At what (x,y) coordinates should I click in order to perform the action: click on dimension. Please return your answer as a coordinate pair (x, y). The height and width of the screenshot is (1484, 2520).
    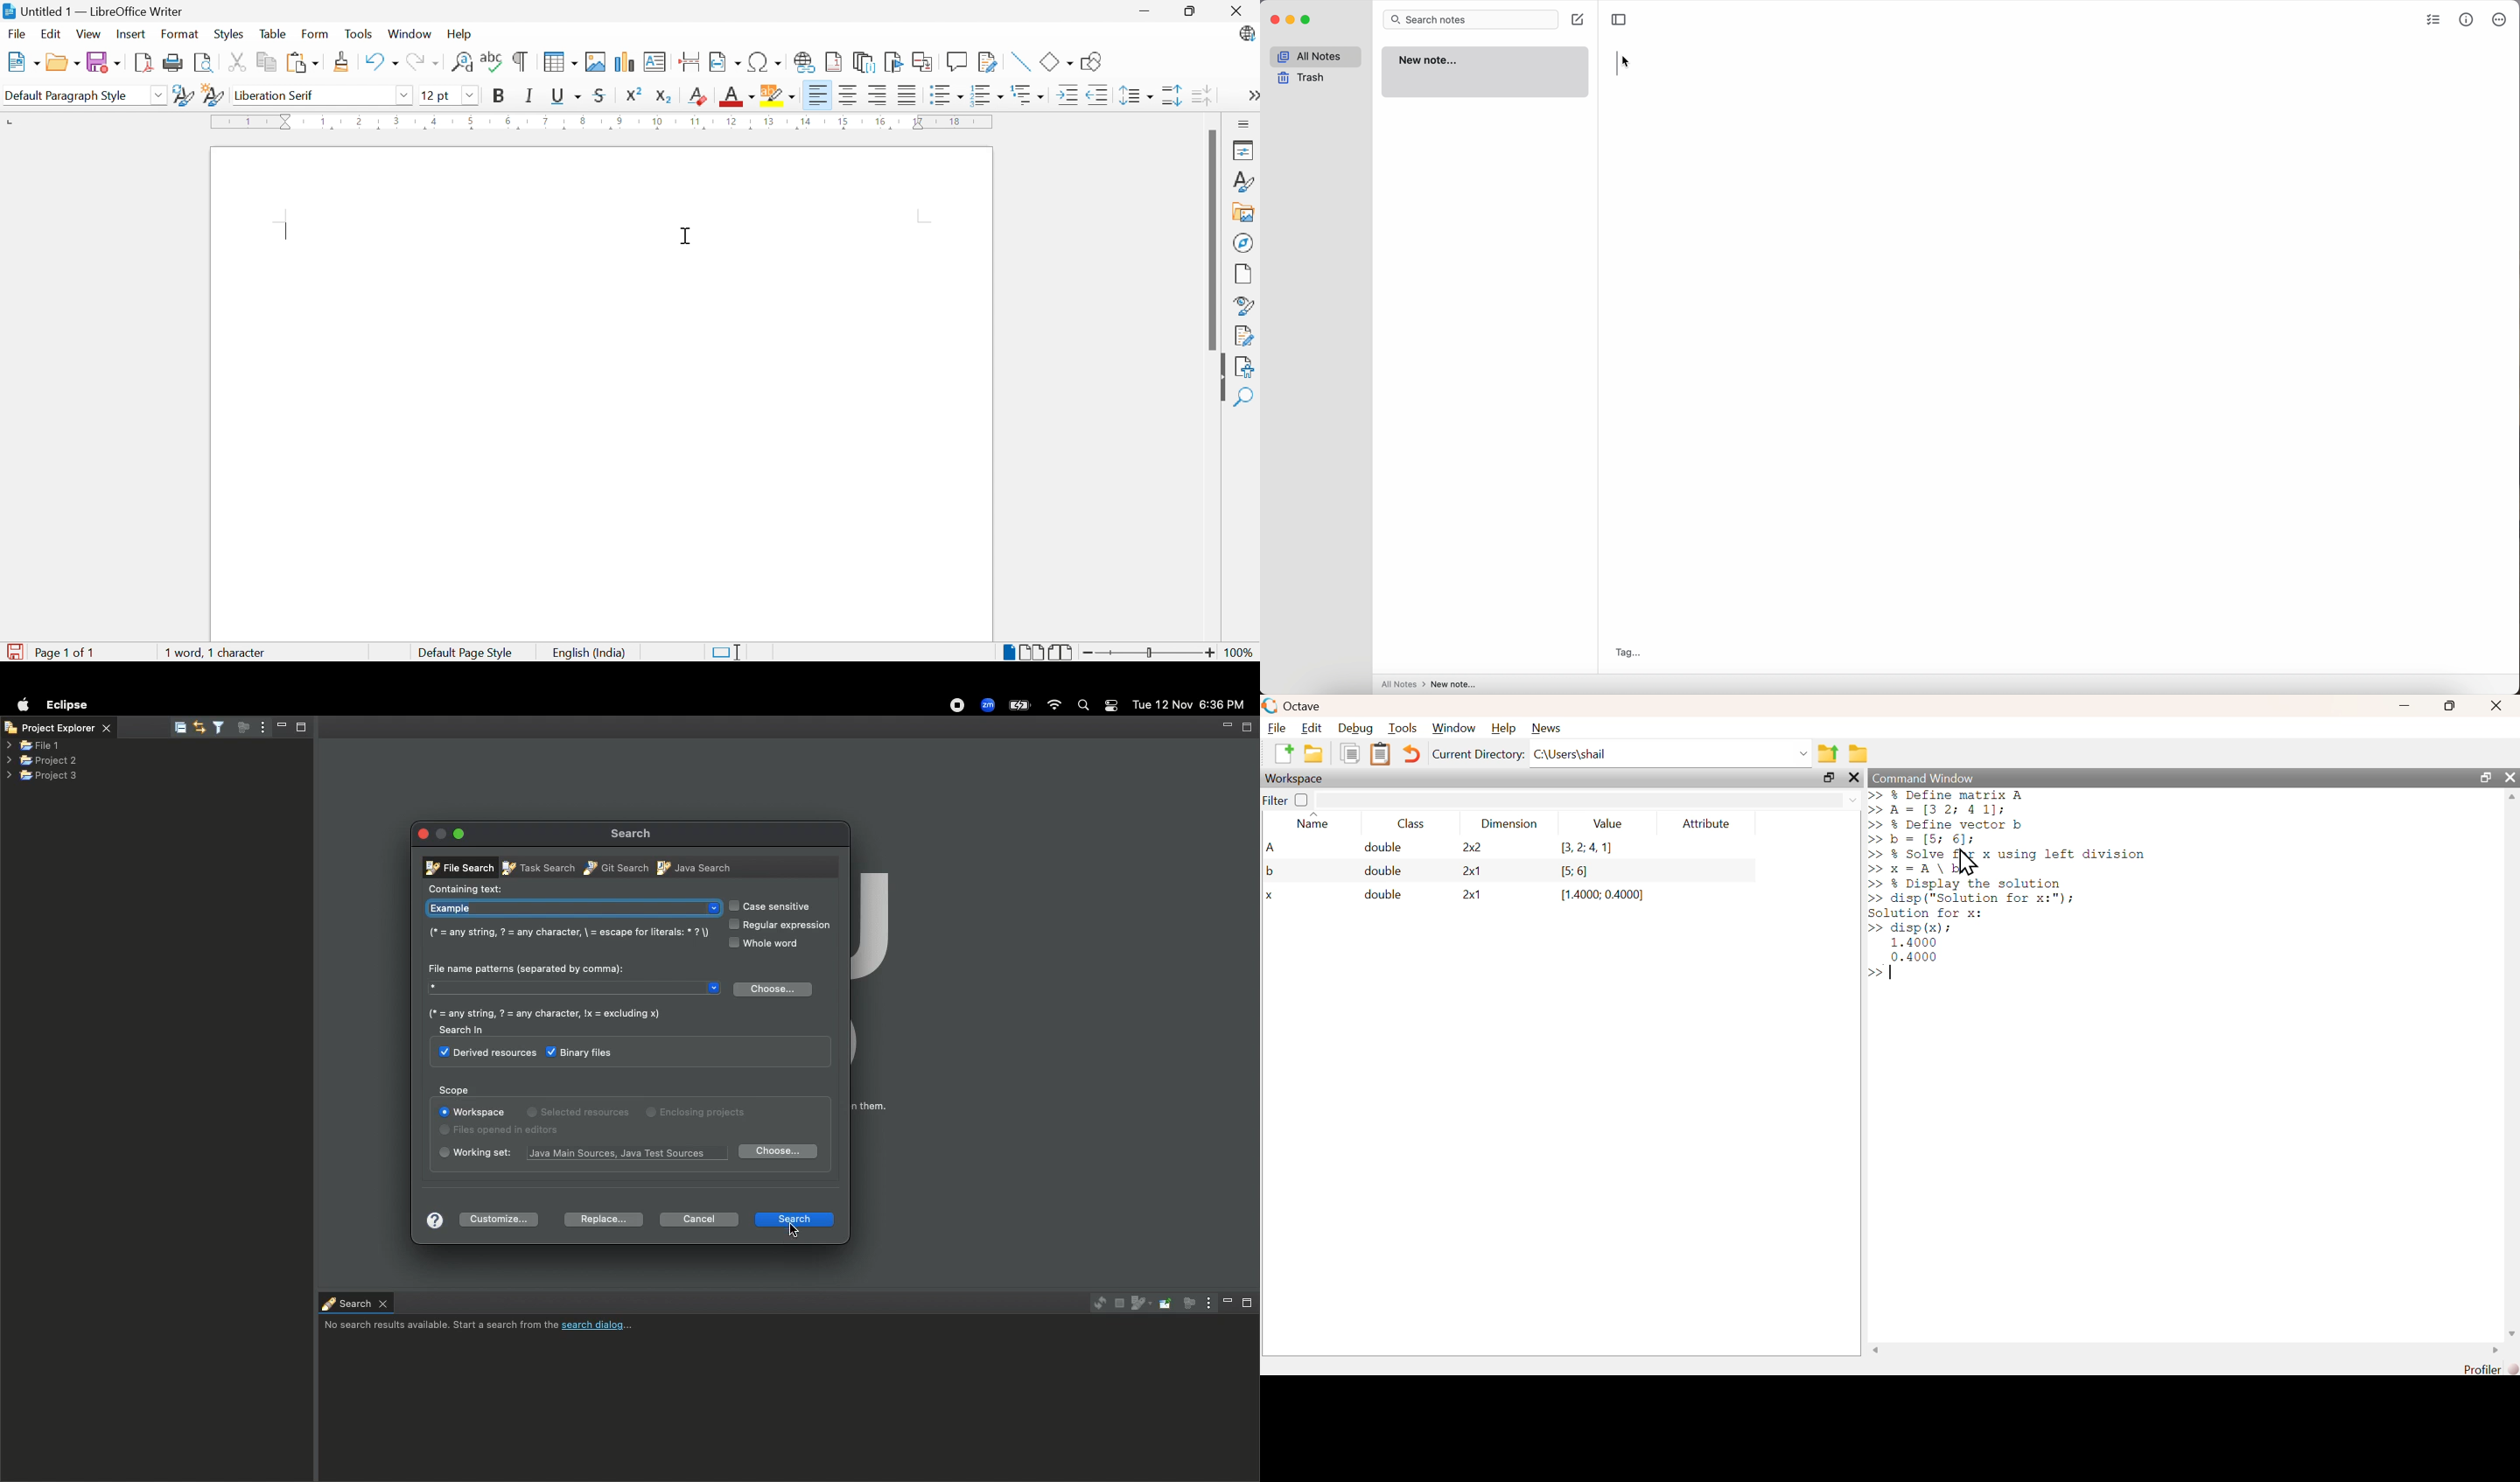
    Looking at the image, I should click on (1509, 826).